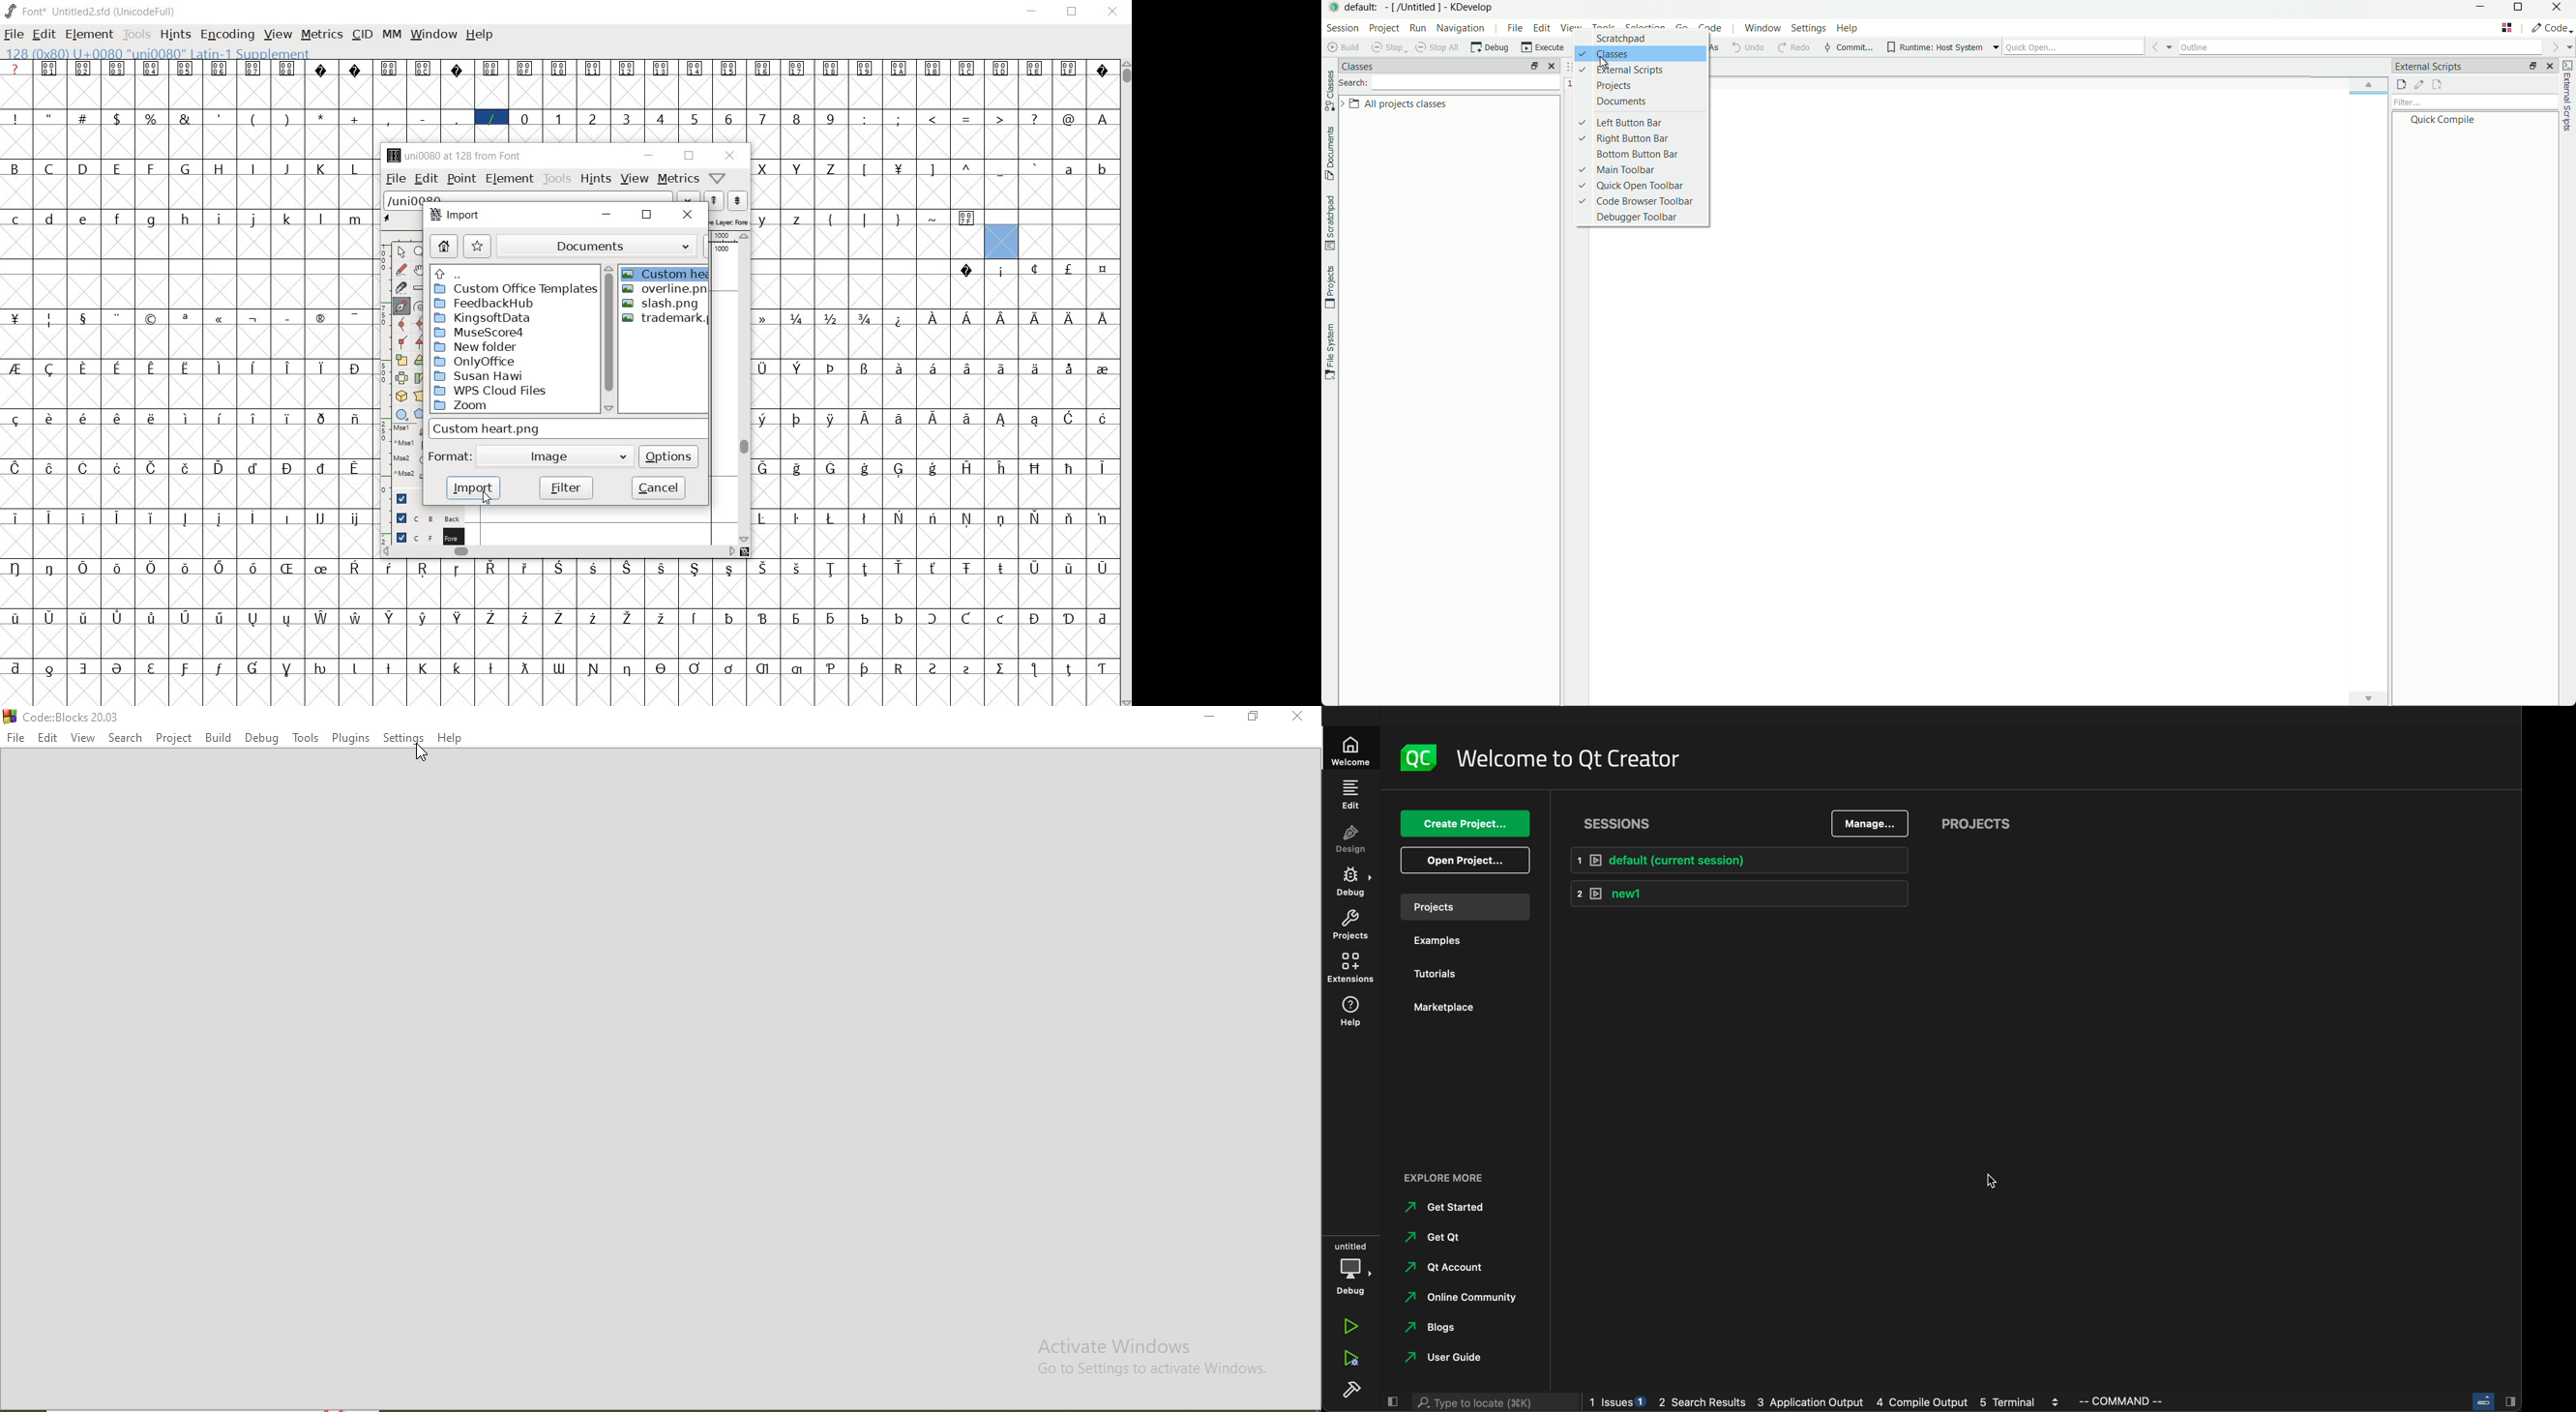  Describe the element at coordinates (15, 618) in the screenshot. I see `glyph` at that location.